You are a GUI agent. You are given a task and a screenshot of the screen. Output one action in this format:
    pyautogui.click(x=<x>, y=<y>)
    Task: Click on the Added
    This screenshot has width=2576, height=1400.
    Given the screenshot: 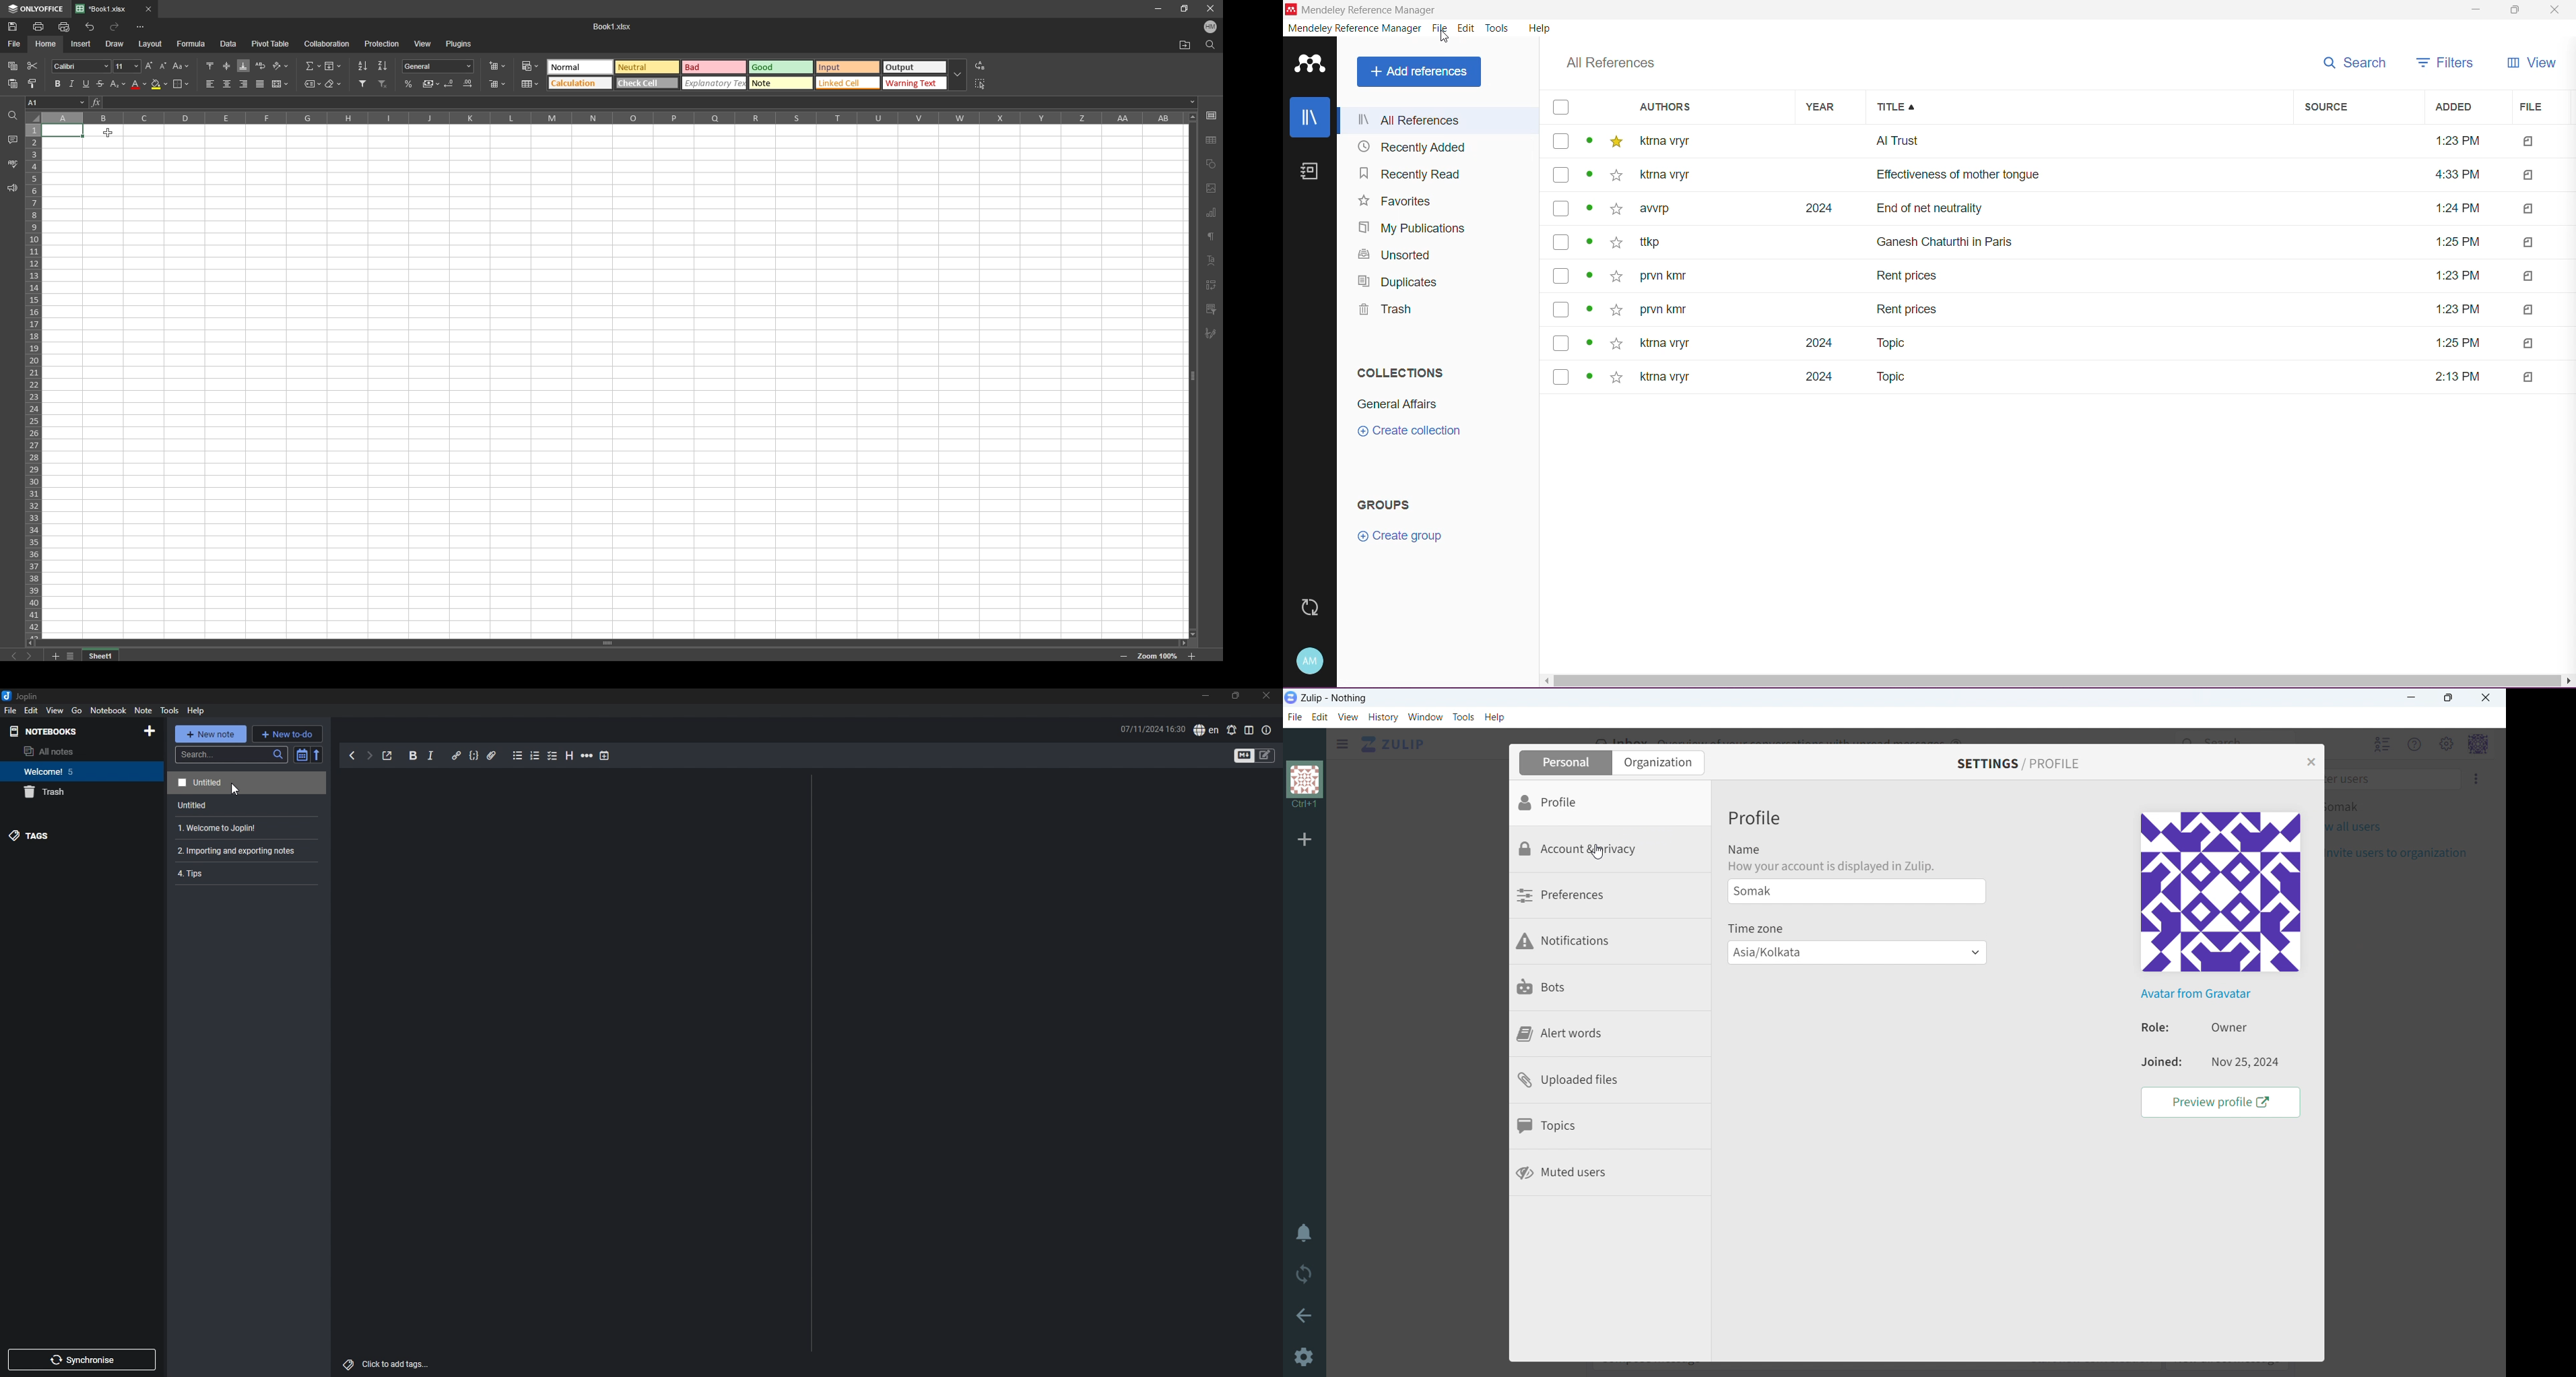 What is the action you would take?
    pyautogui.click(x=2465, y=106)
    